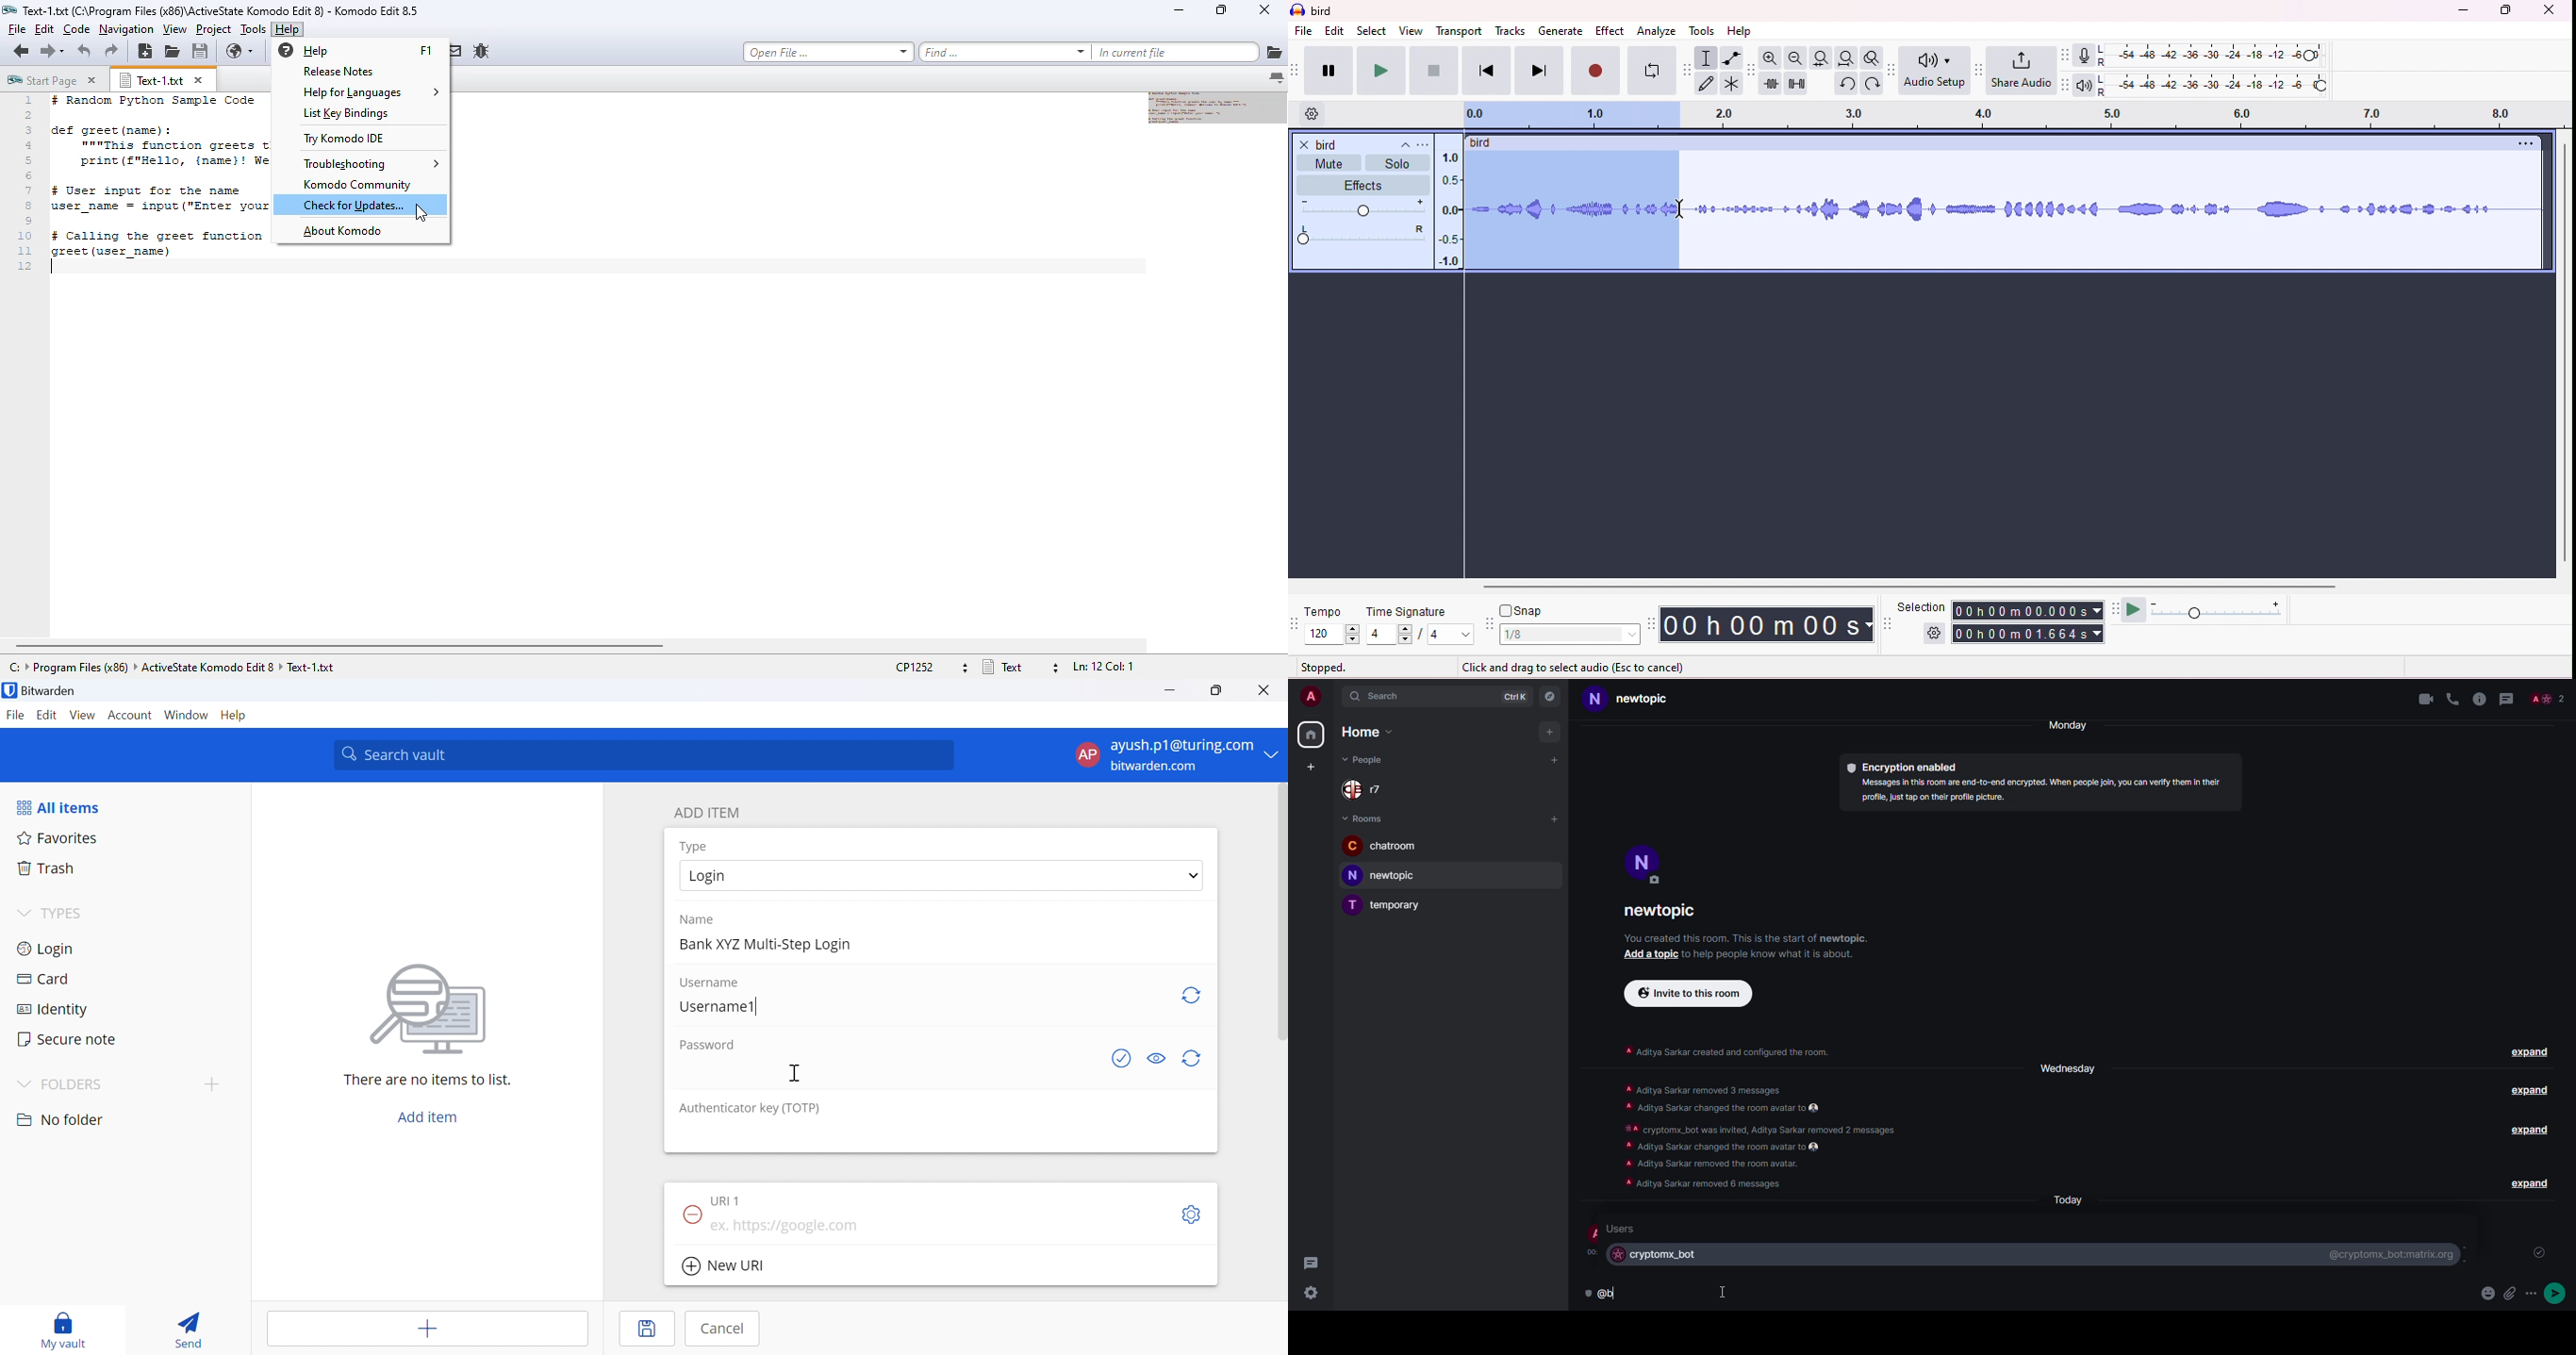 The width and height of the screenshot is (2576, 1372). Describe the element at coordinates (2025, 634) in the screenshot. I see `00h 00m01.656s (end time) ` at that location.